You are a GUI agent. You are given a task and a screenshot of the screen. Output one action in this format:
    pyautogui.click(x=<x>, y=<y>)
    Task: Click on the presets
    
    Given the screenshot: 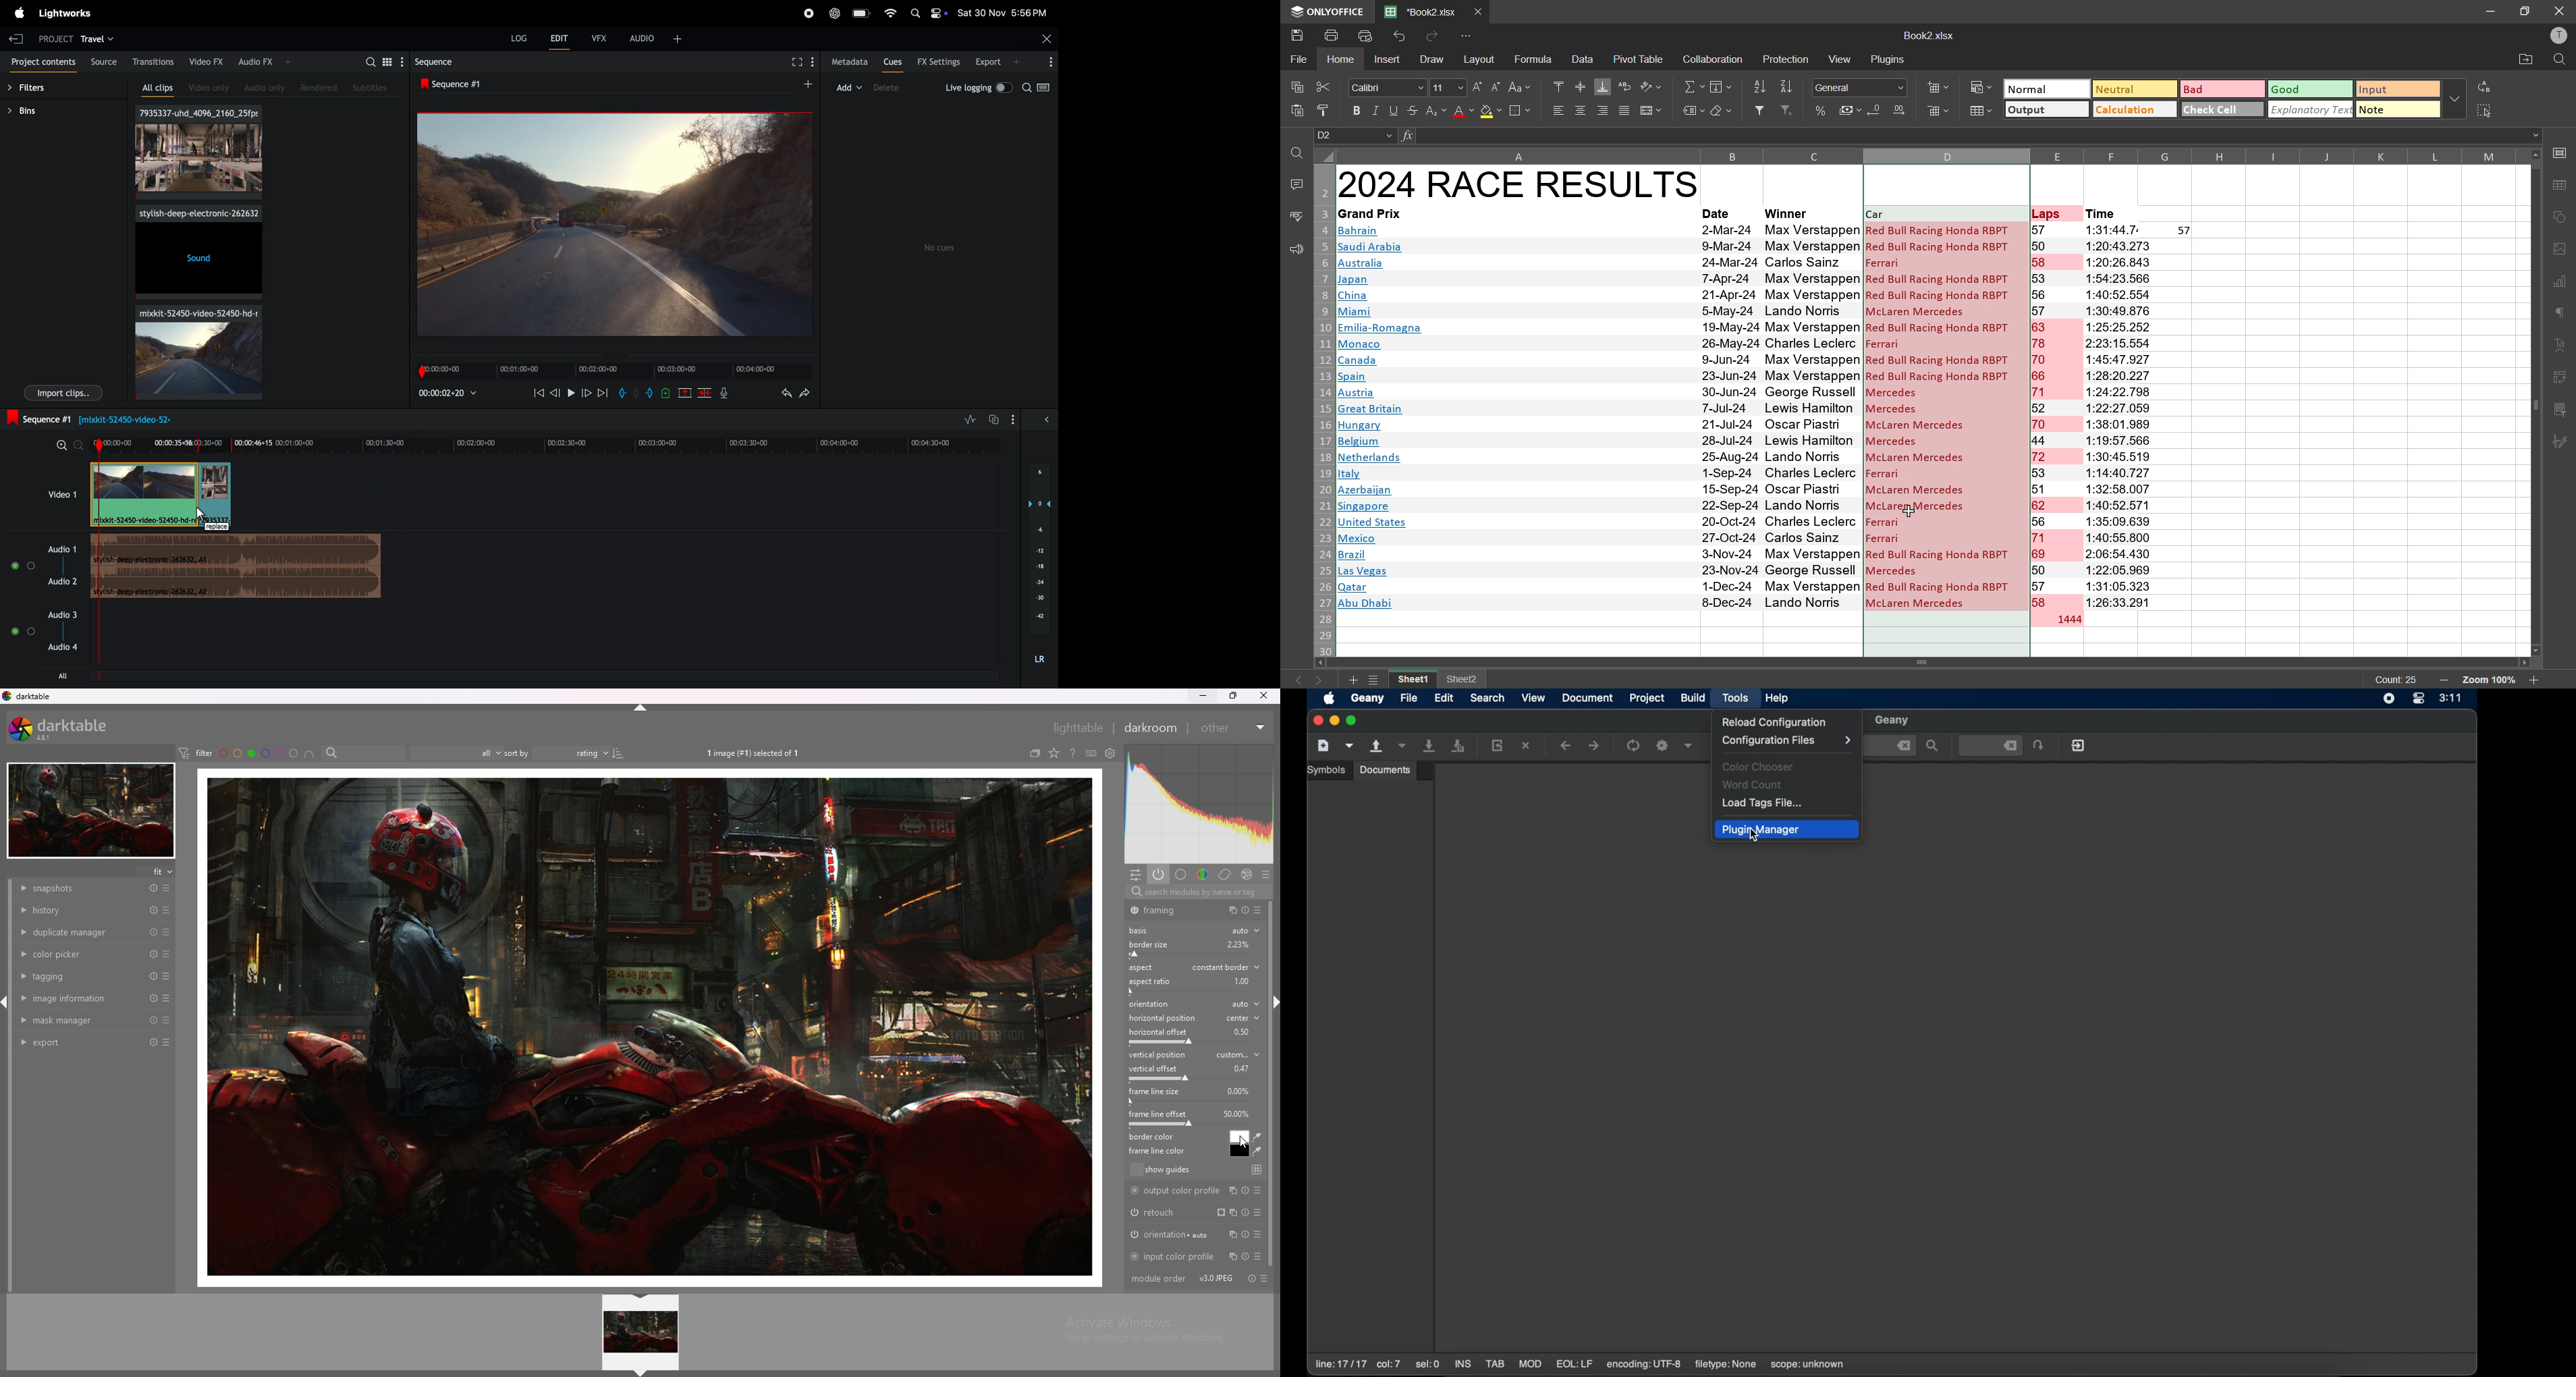 What is the action you would take?
    pyautogui.click(x=1267, y=1278)
    